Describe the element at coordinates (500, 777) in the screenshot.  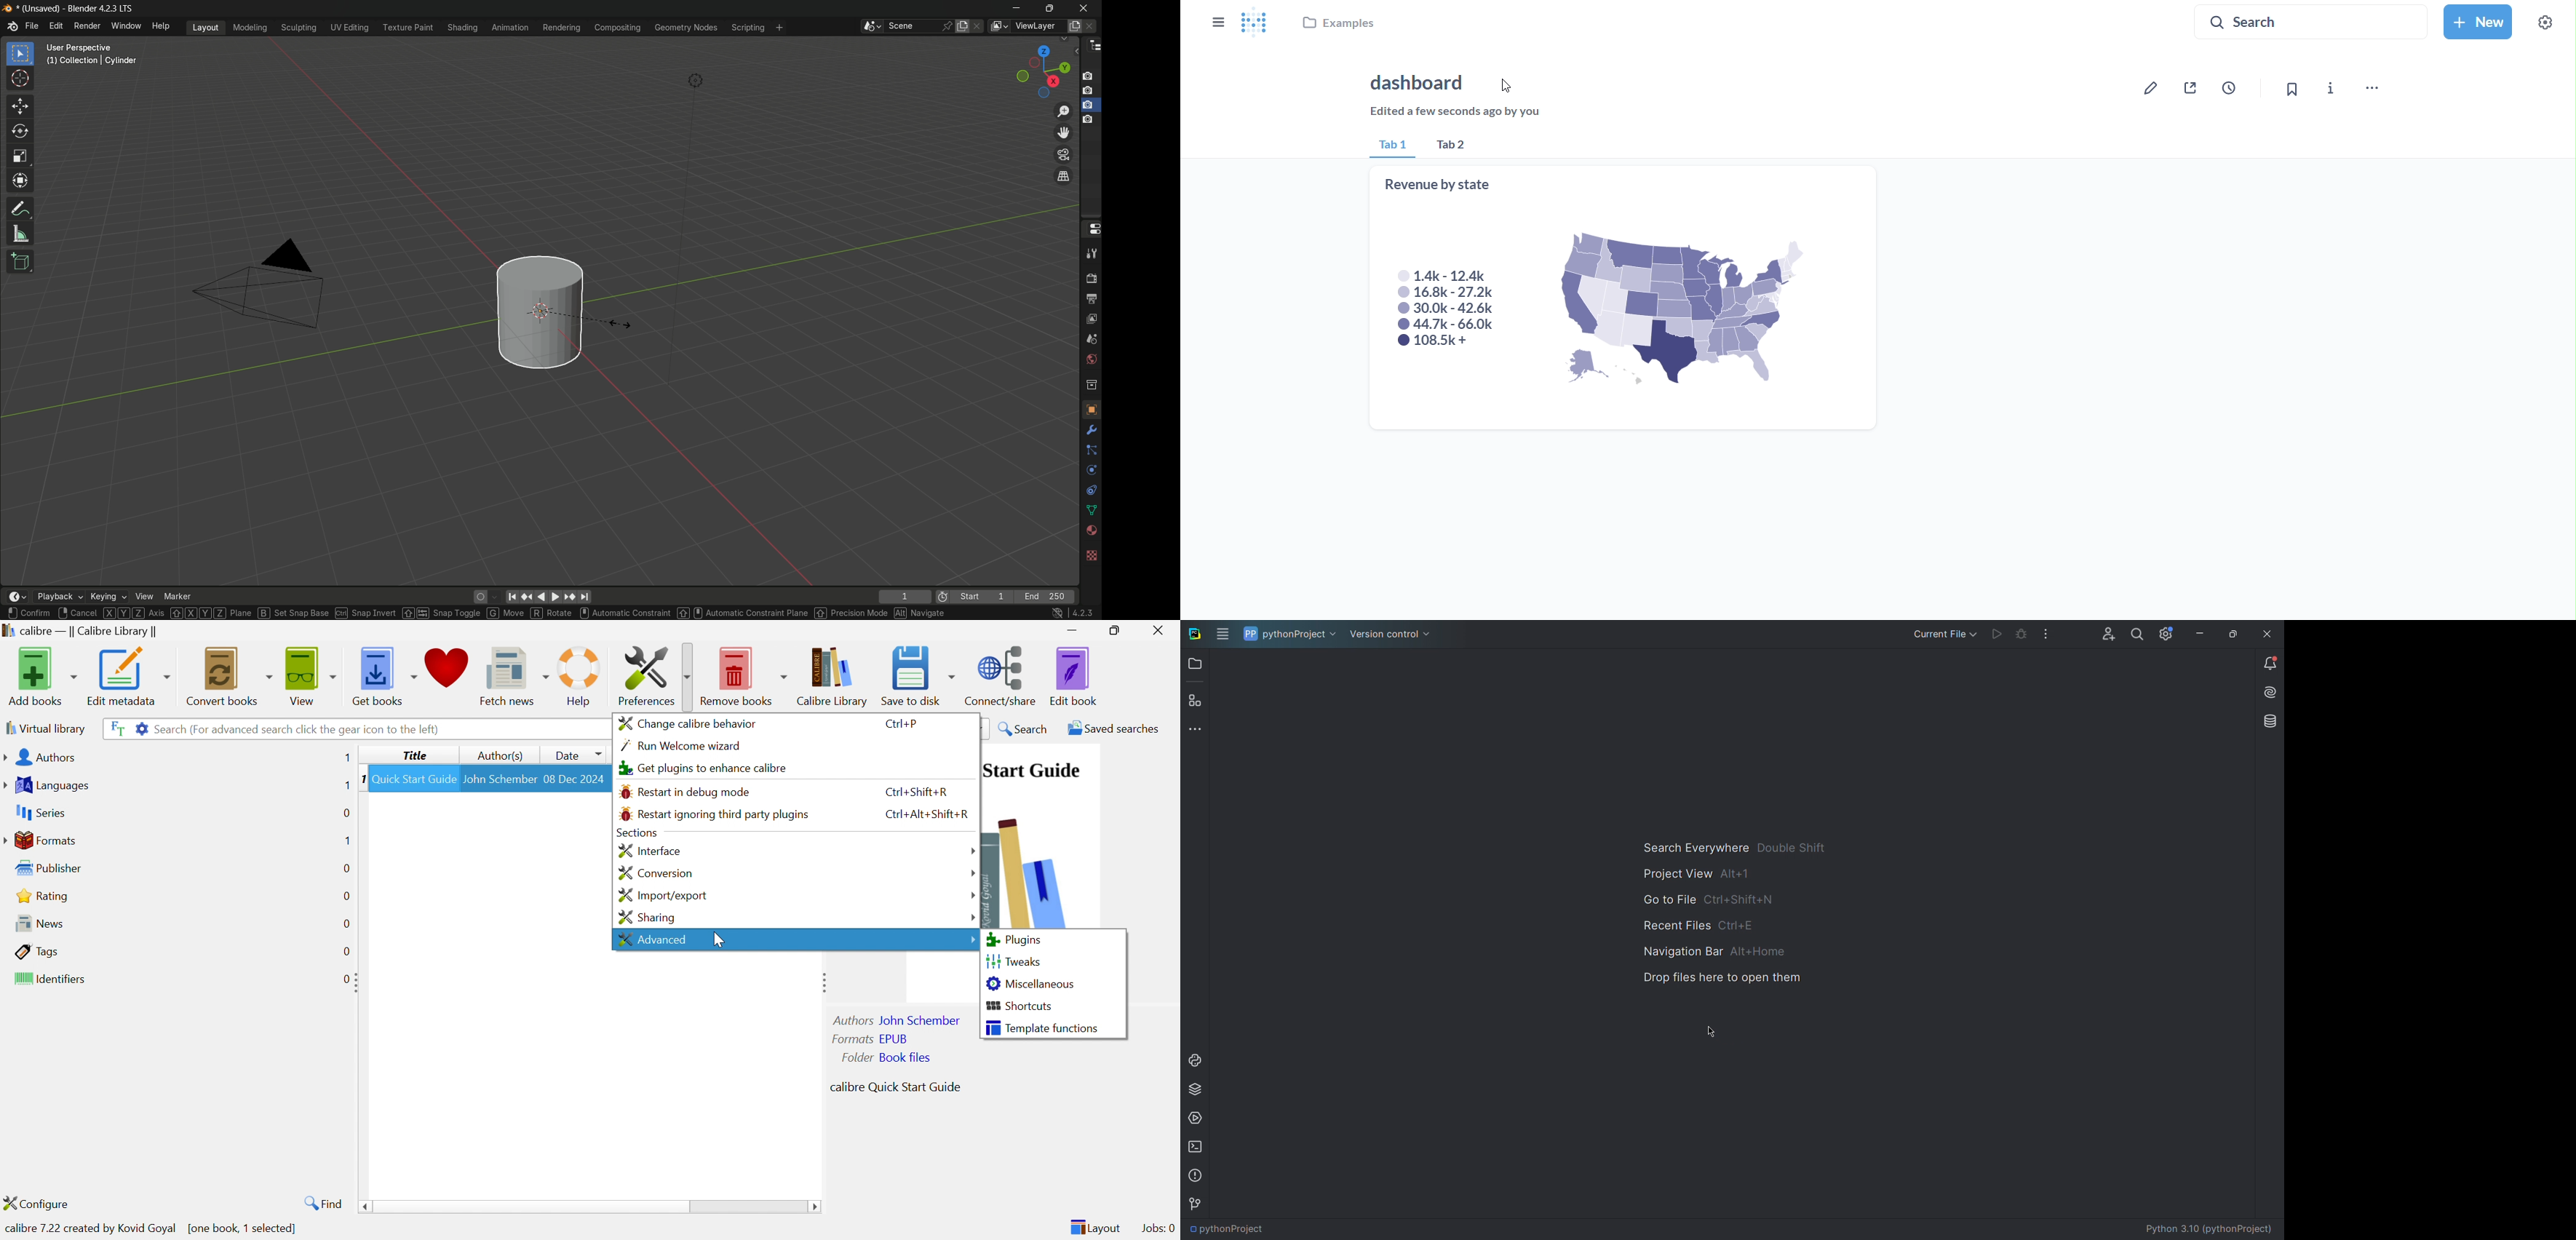
I see `John Schember` at that location.